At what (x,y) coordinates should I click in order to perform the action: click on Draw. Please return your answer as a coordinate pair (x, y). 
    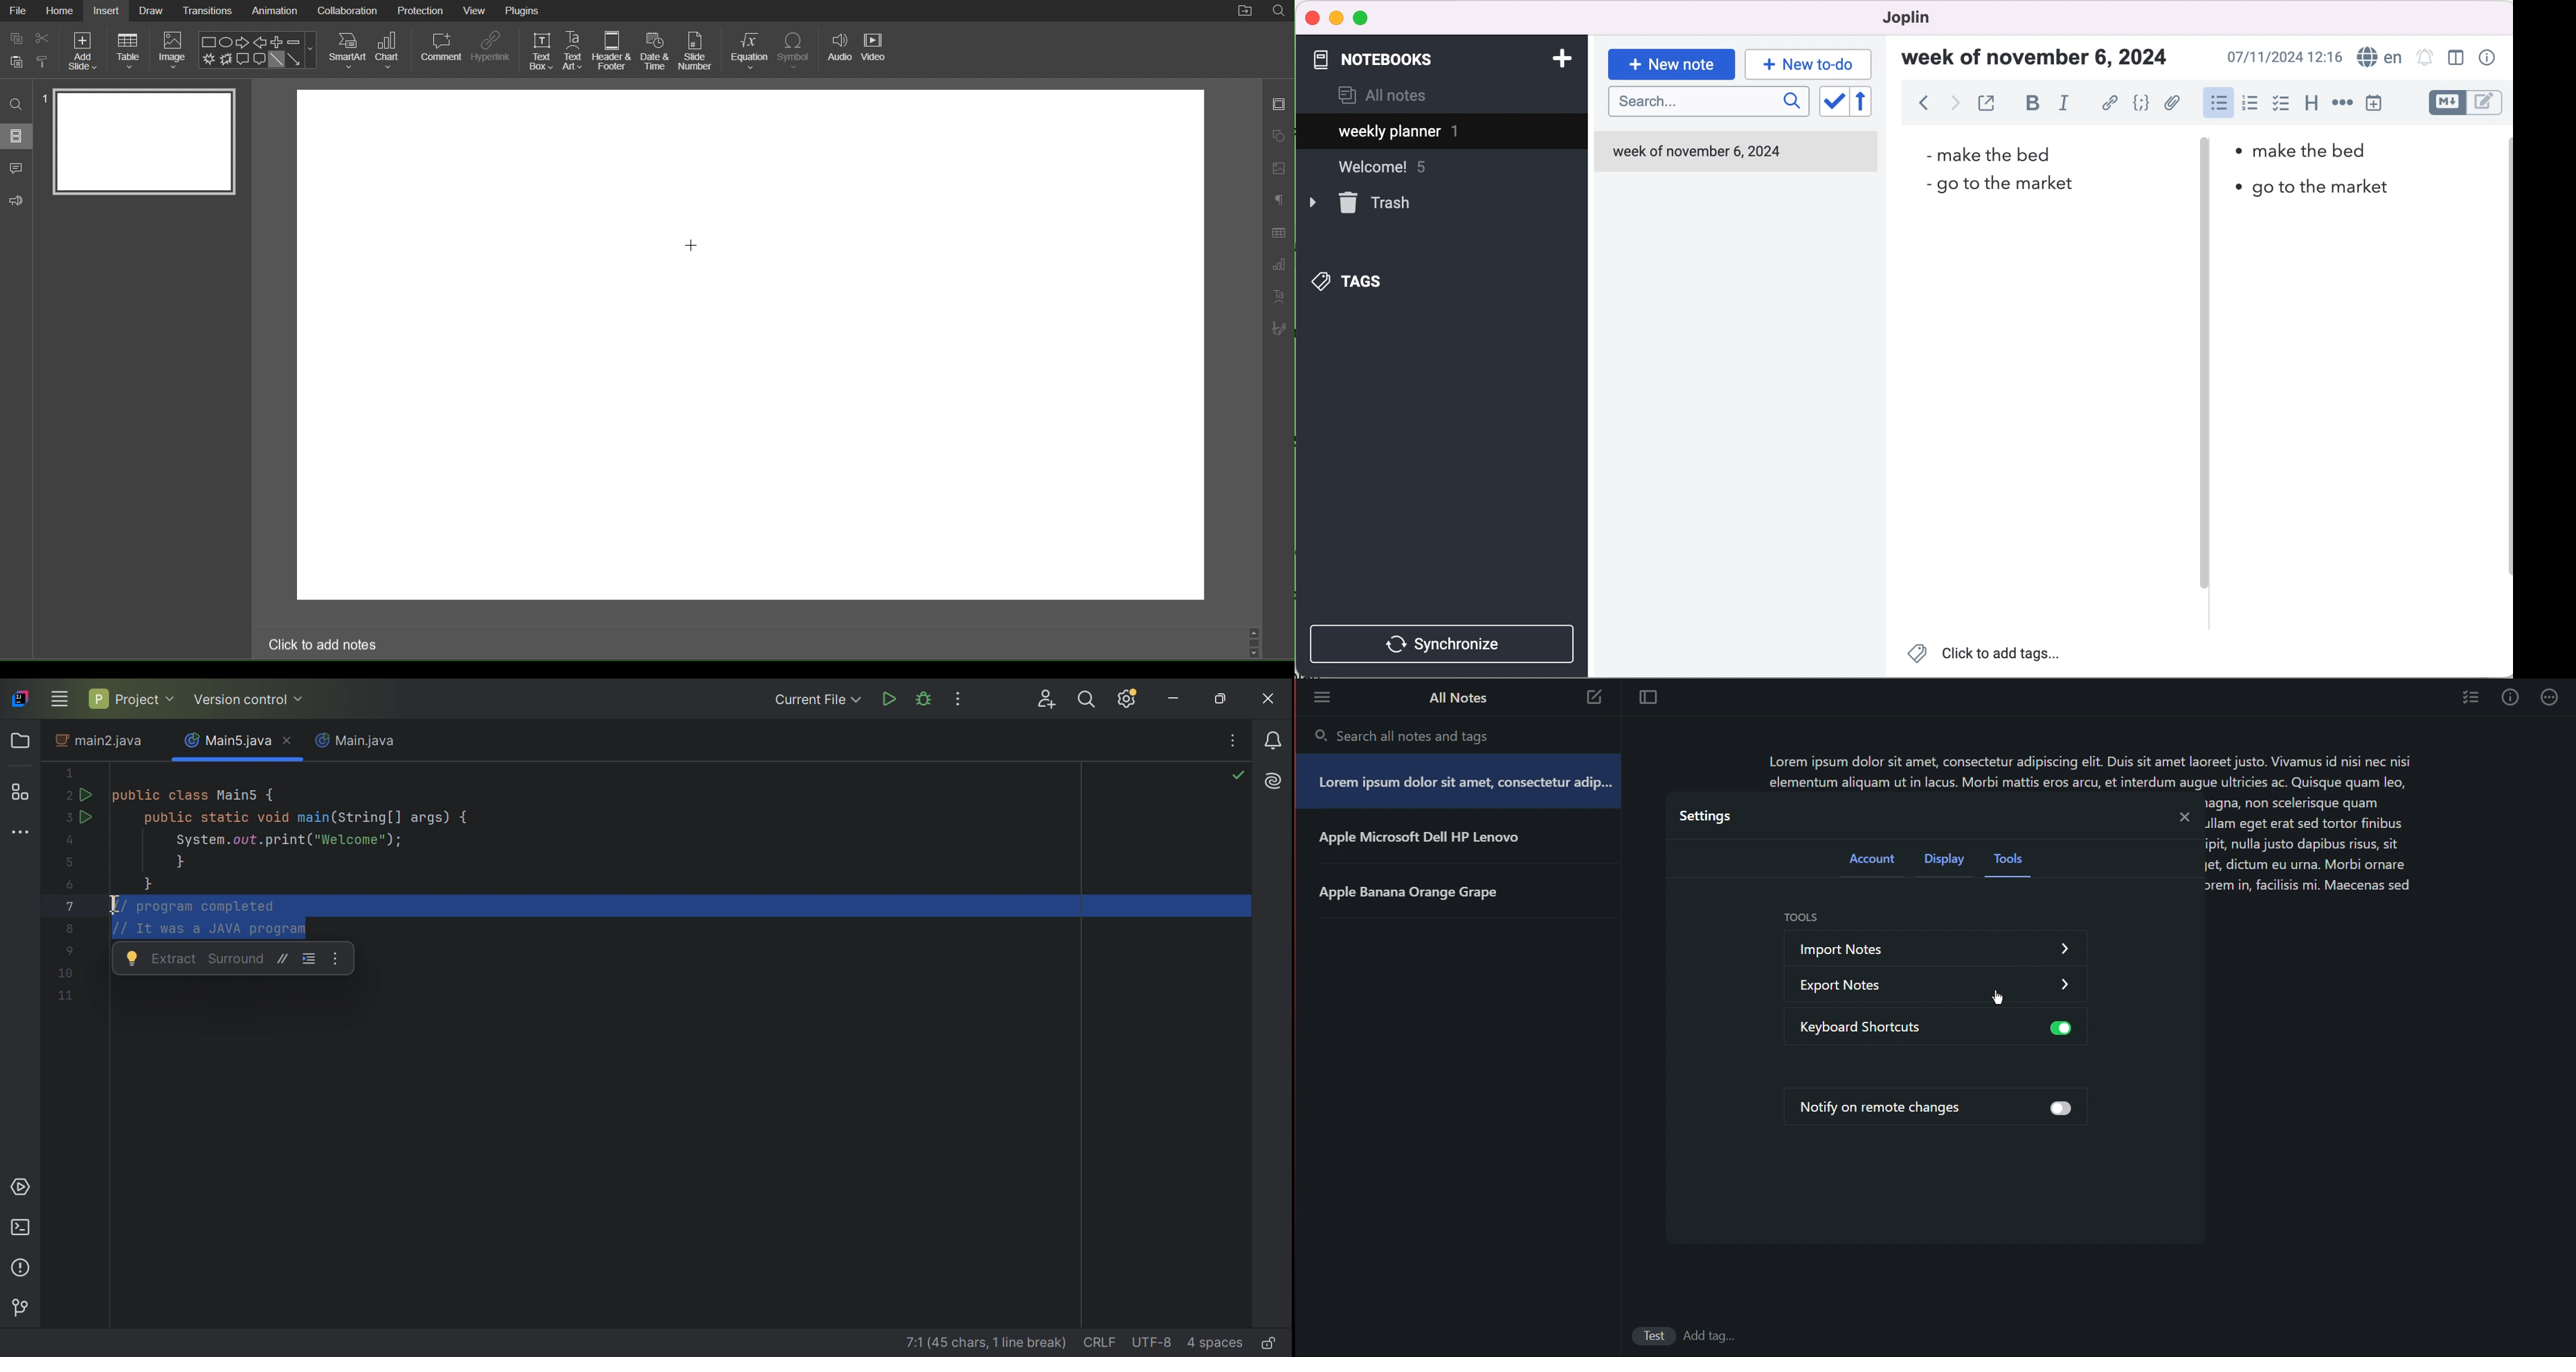
    Looking at the image, I should click on (152, 11).